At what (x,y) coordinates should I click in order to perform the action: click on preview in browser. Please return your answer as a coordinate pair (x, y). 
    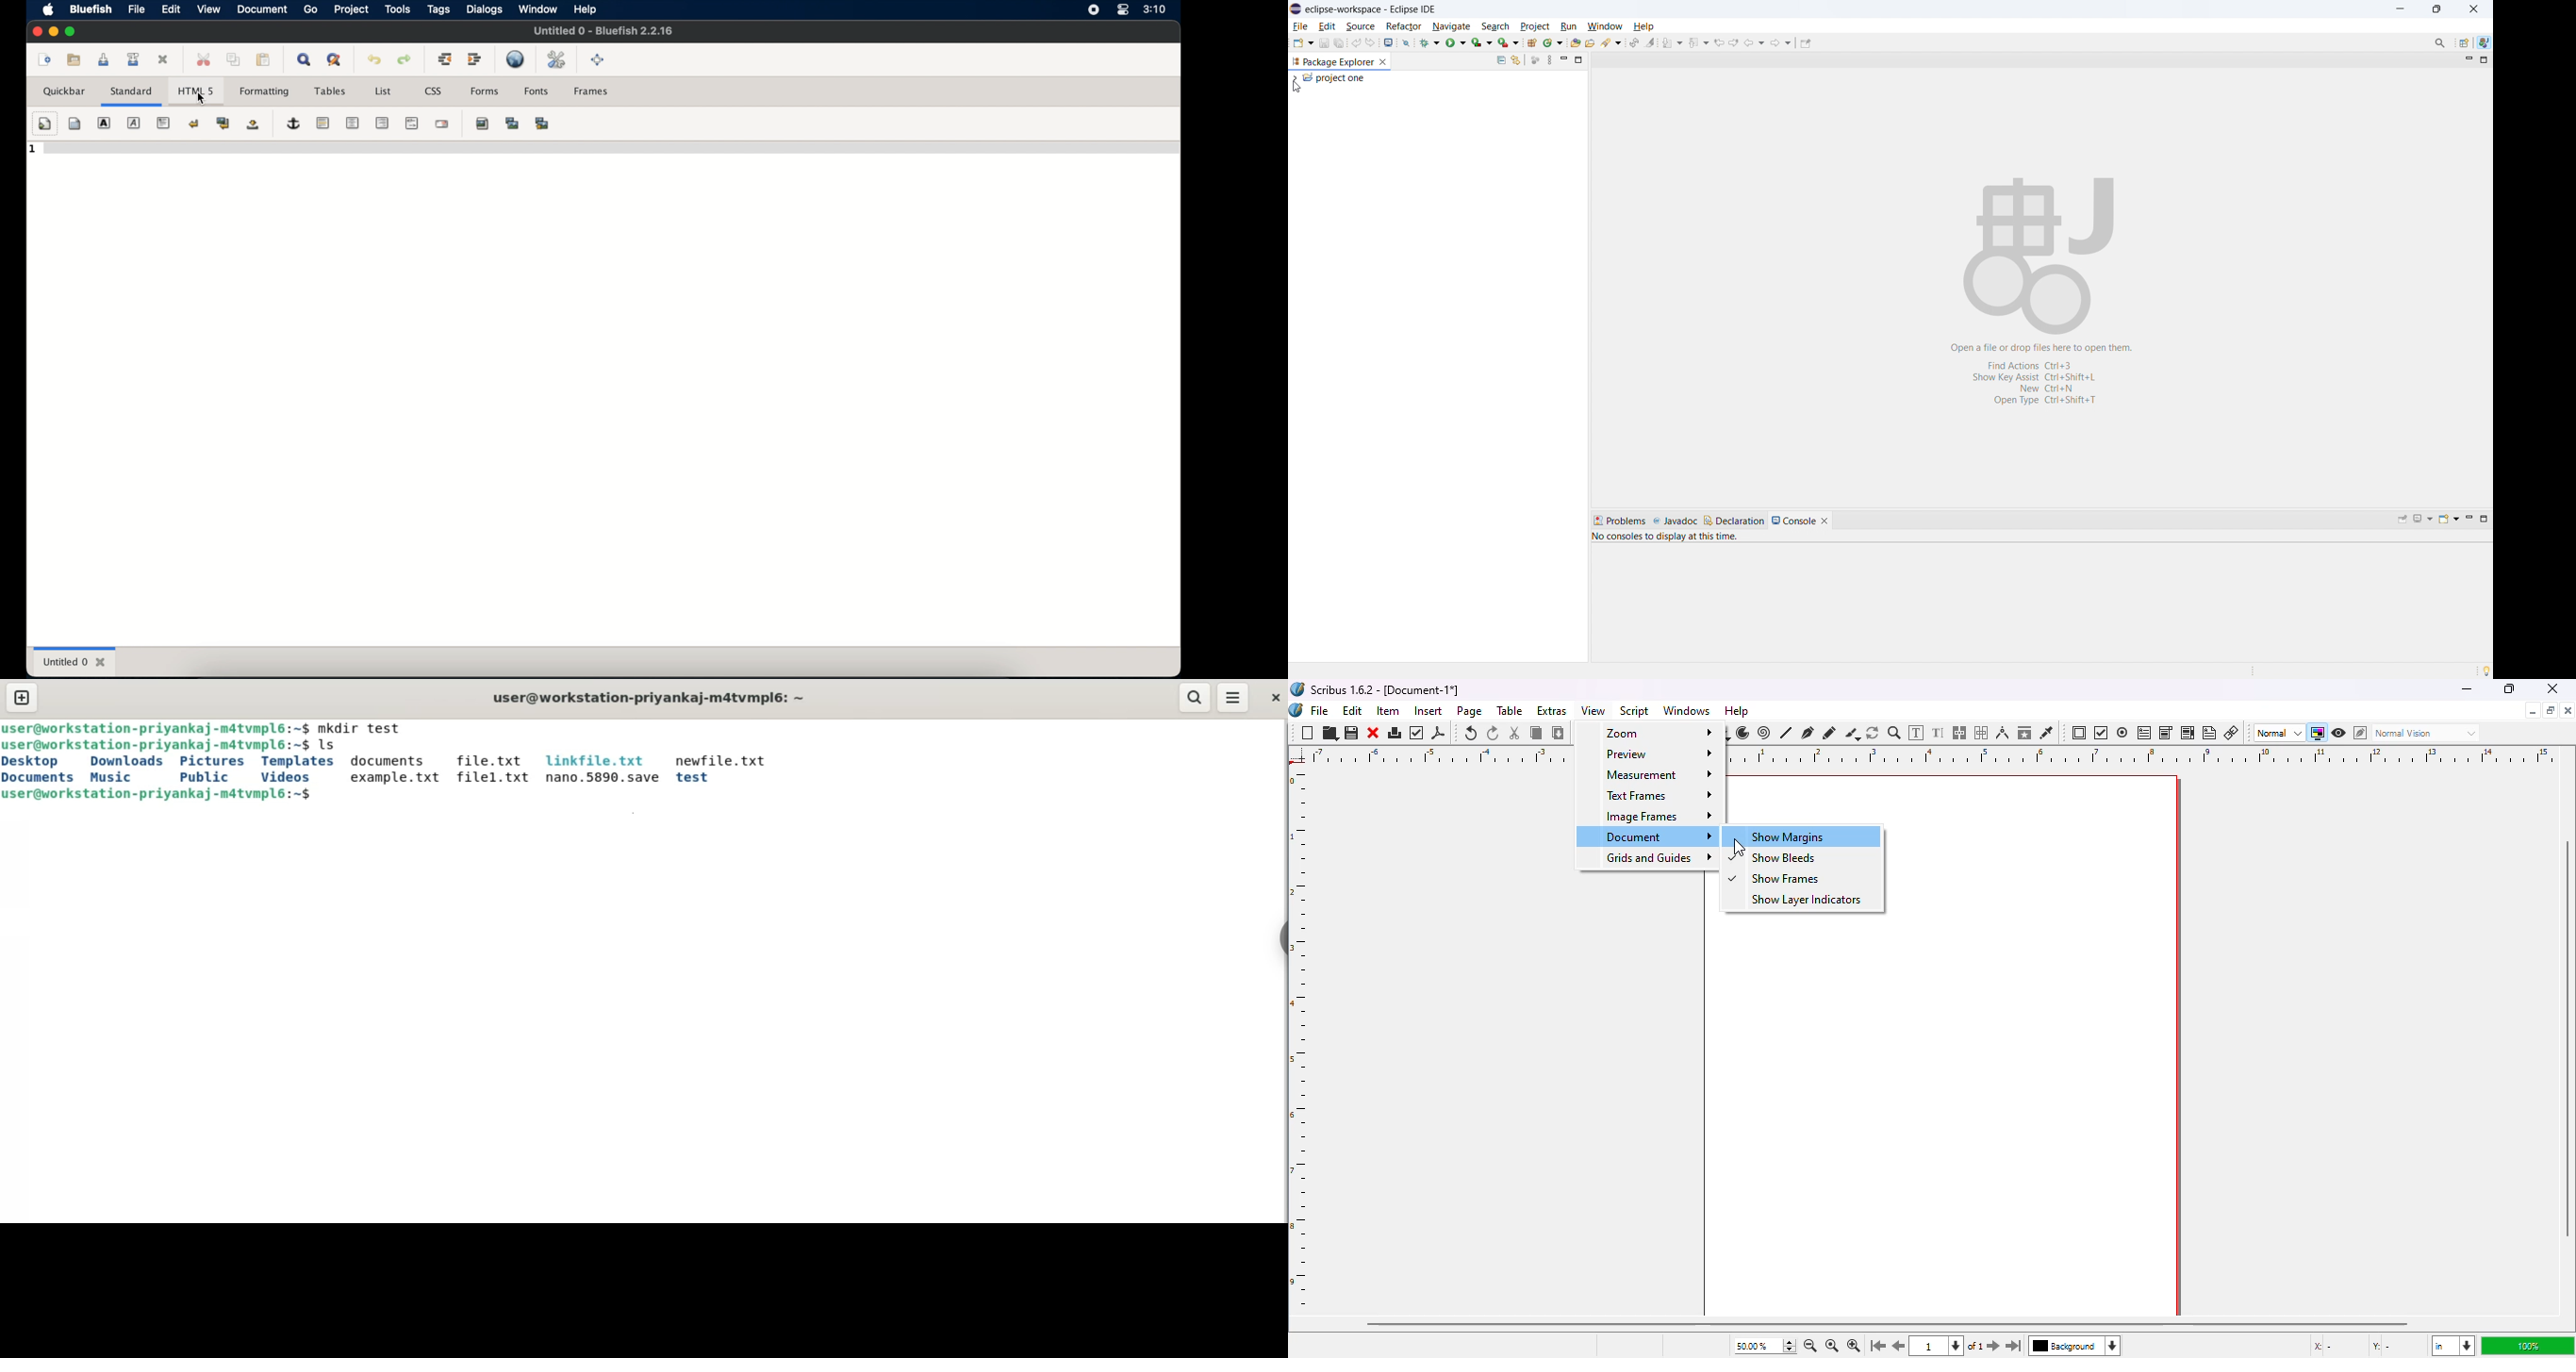
    Looking at the image, I should click on (517, 59).